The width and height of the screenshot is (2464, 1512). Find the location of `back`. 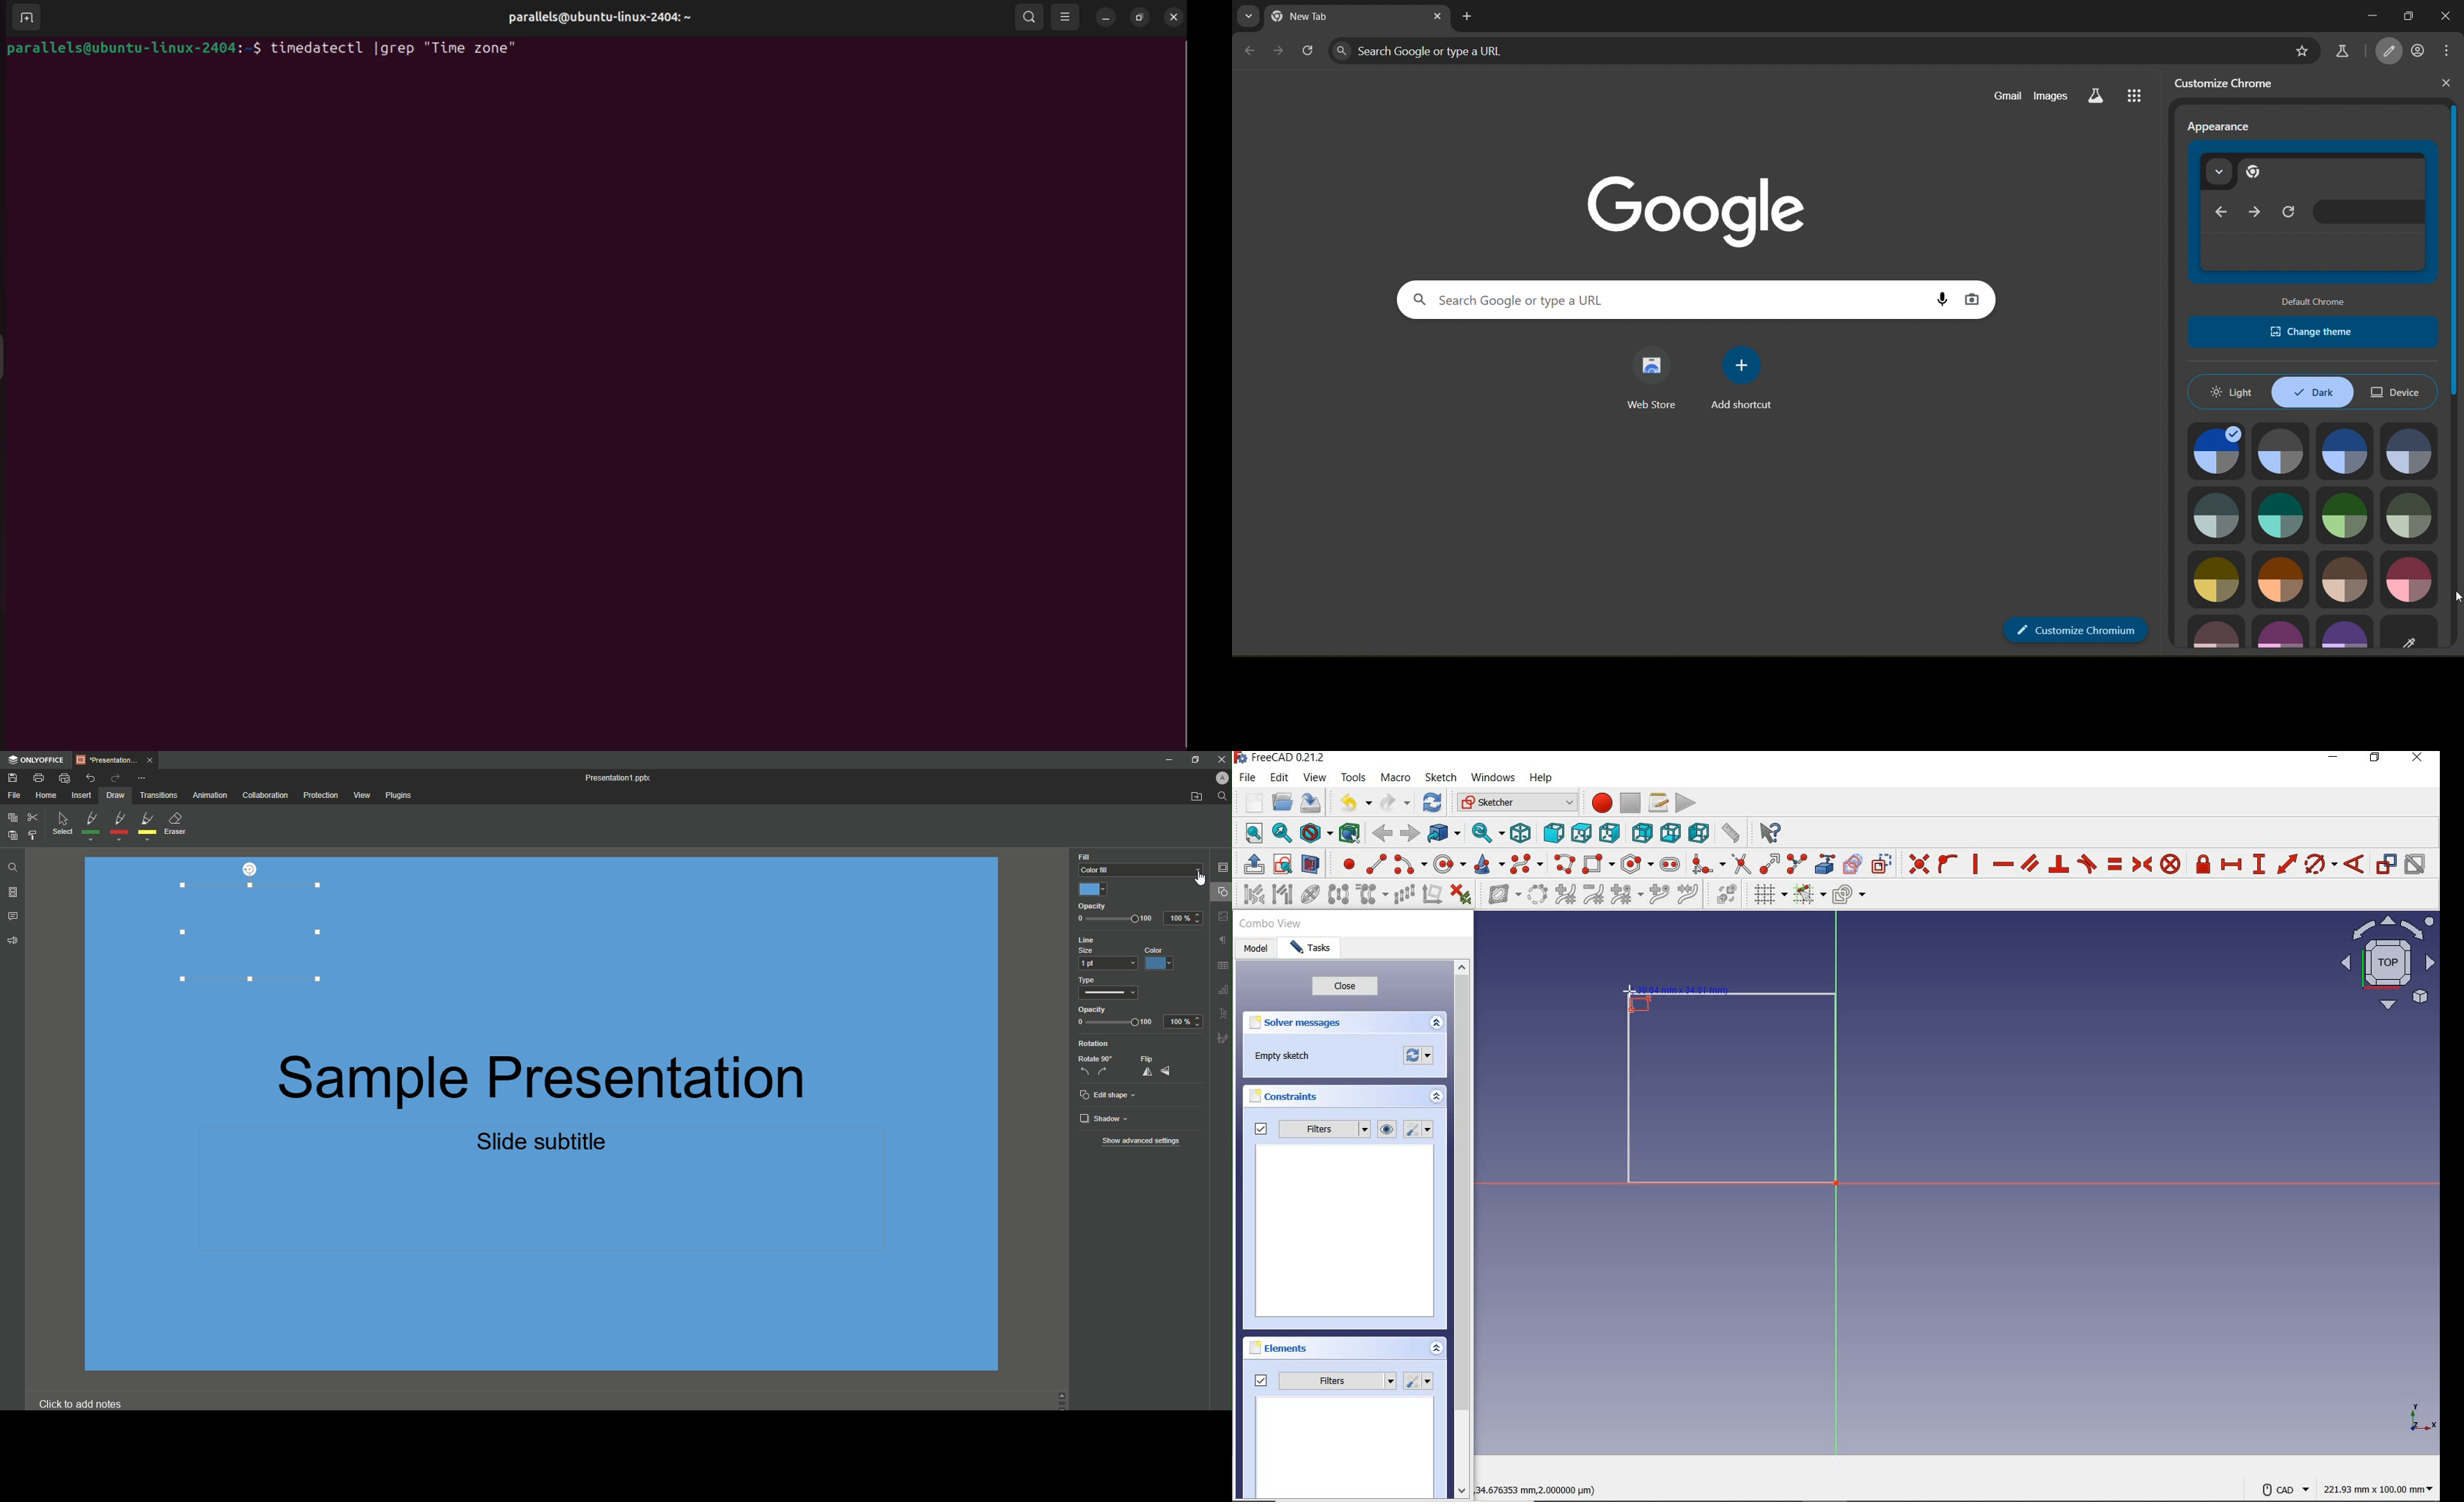

back is located at coordinates (1384, 833).